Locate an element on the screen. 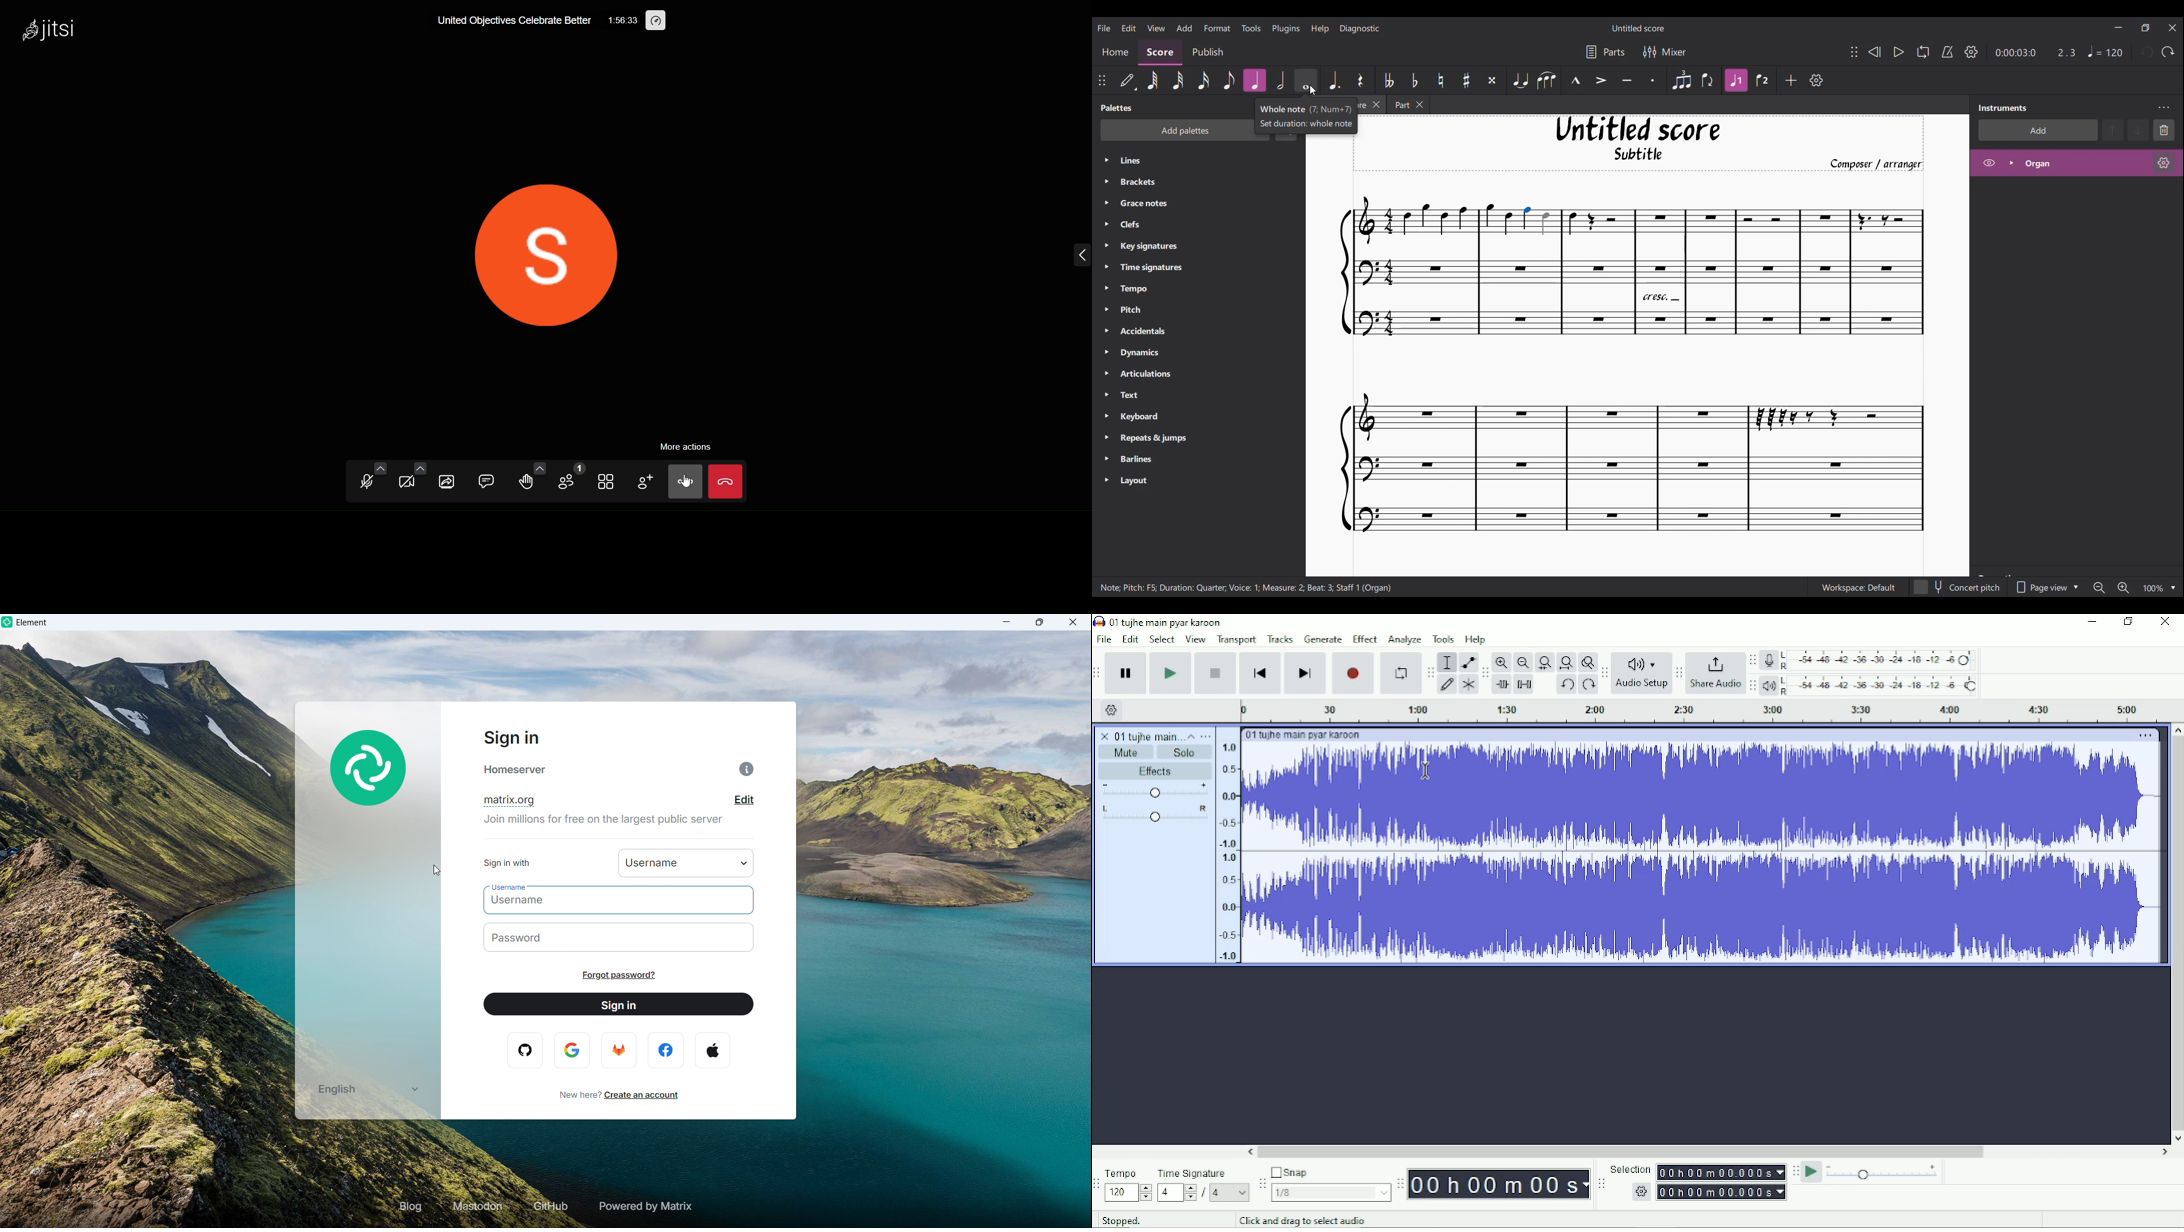 This screenshot has height=1232, width=2184. Restore down is located at coordinates (2129, 623).